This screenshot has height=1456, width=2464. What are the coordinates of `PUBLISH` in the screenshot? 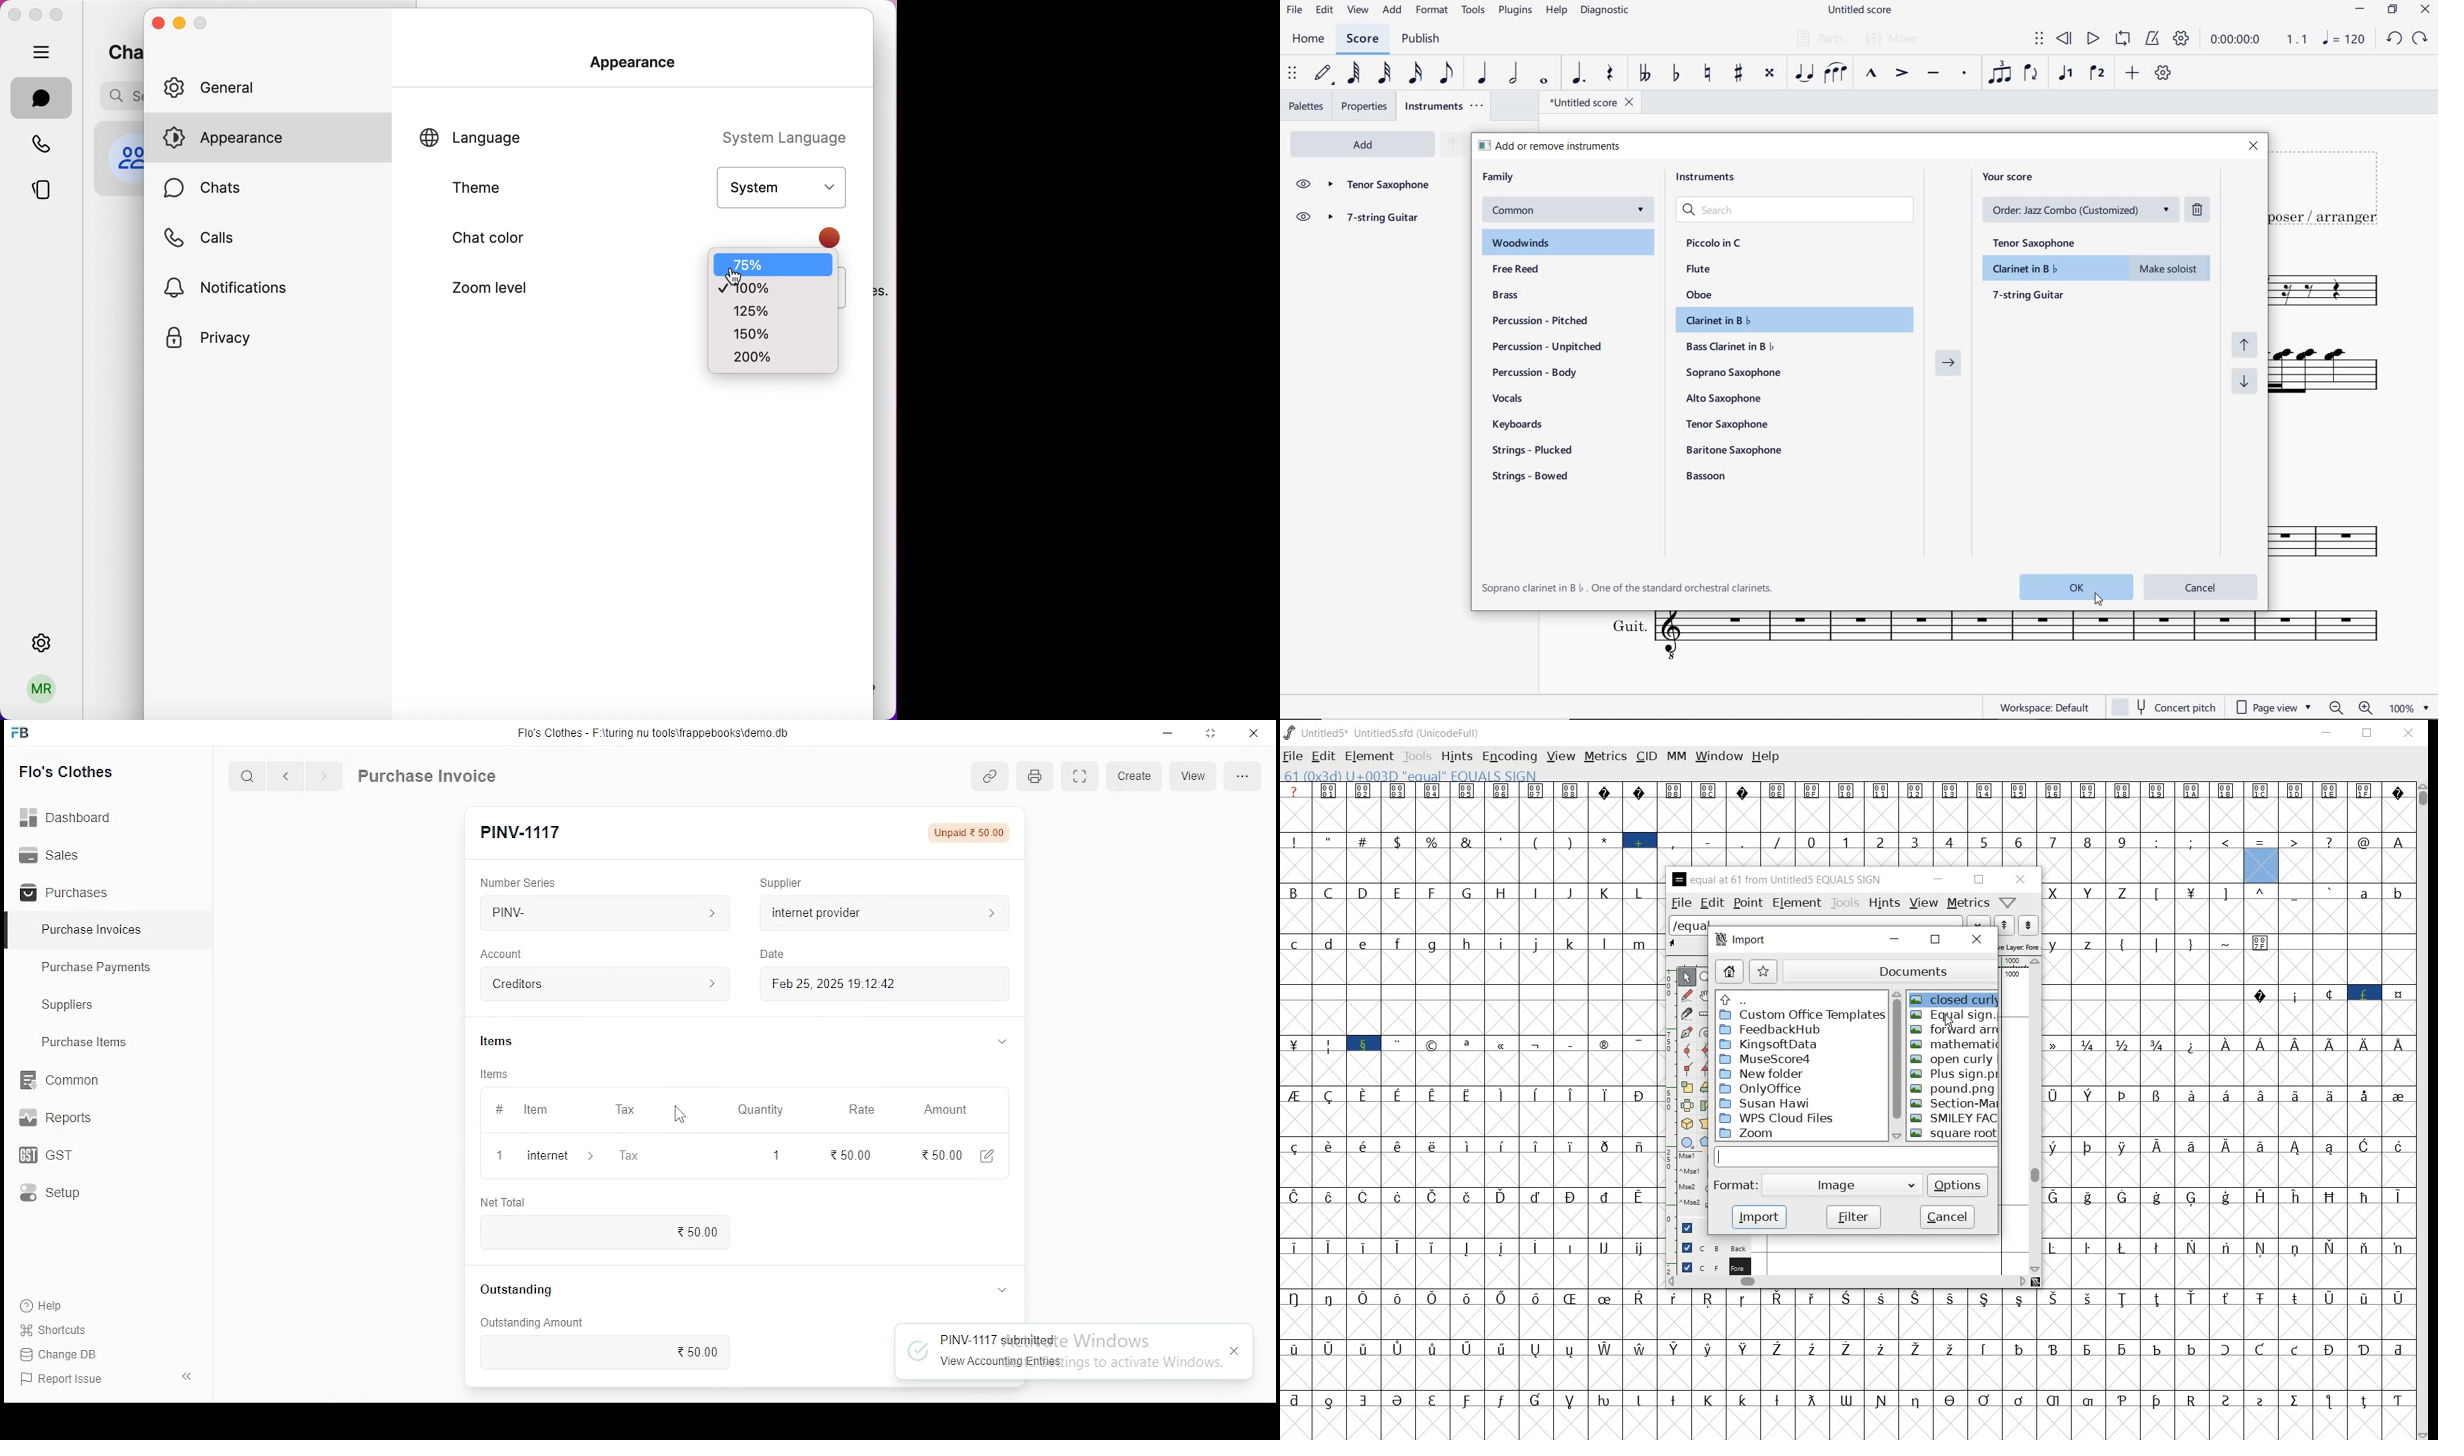 It's located at (1419, 39).